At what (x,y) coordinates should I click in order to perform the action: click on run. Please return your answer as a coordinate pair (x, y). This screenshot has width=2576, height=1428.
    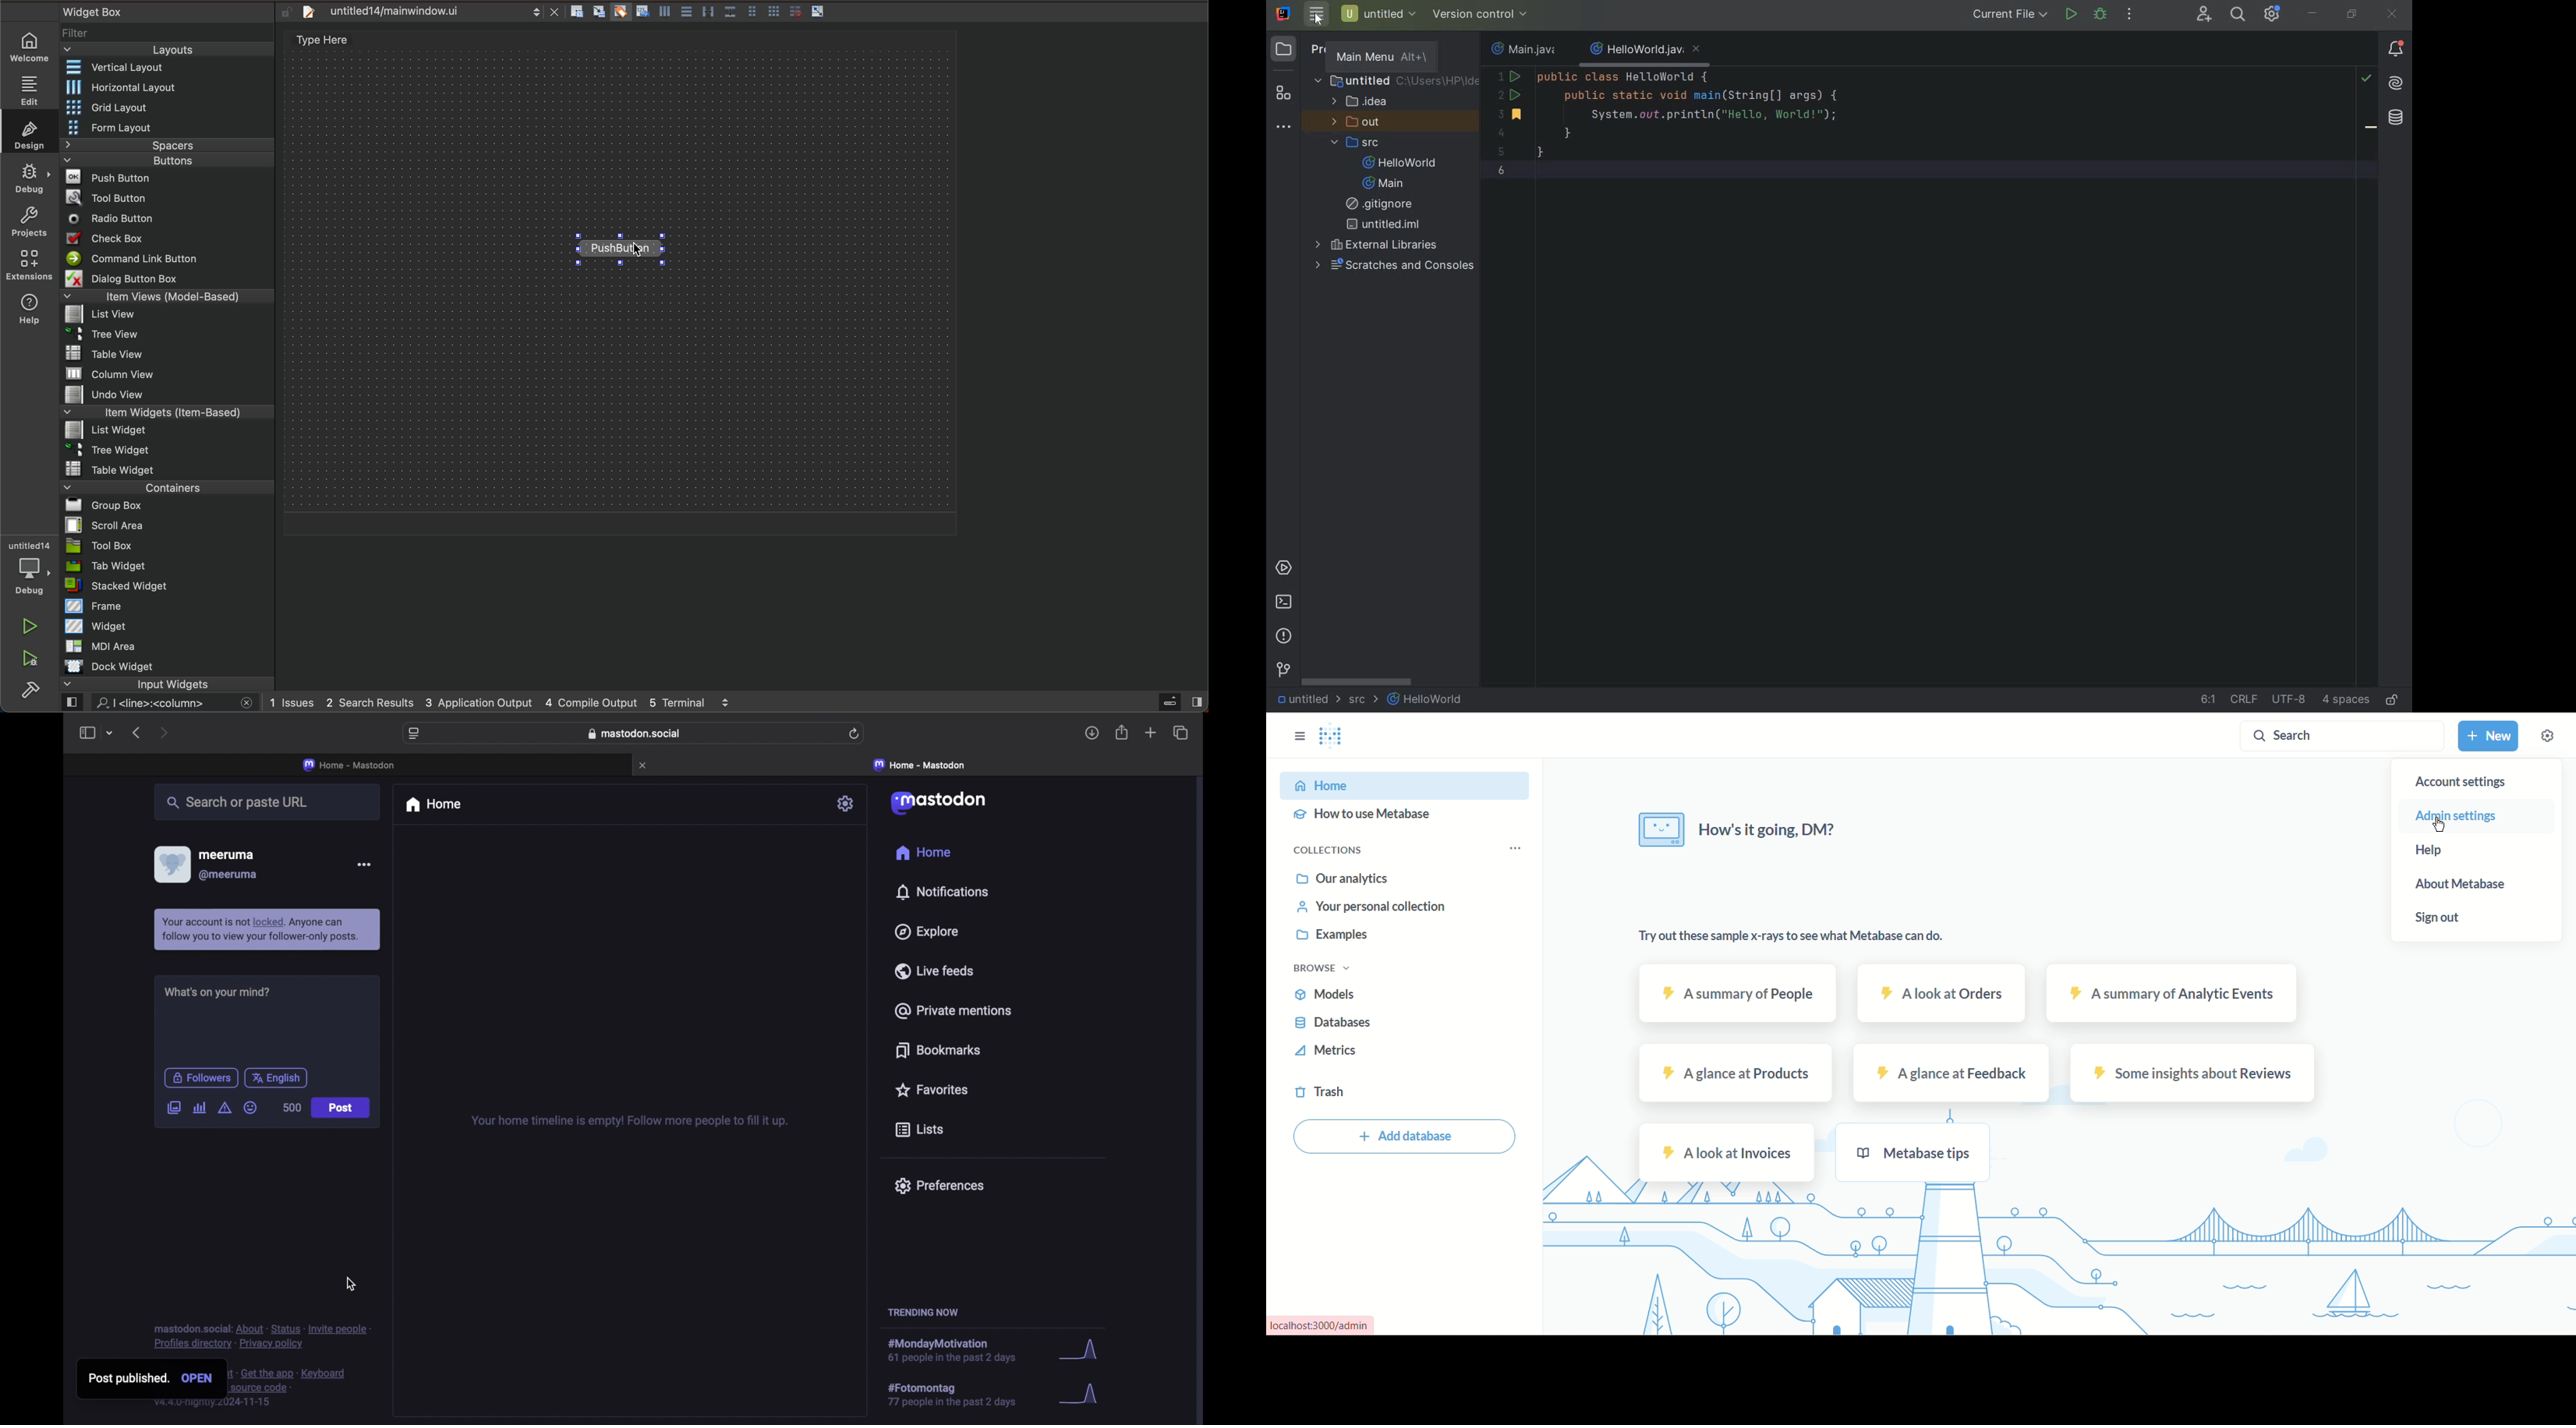
    Looking at the image, I should click on (29, 626).